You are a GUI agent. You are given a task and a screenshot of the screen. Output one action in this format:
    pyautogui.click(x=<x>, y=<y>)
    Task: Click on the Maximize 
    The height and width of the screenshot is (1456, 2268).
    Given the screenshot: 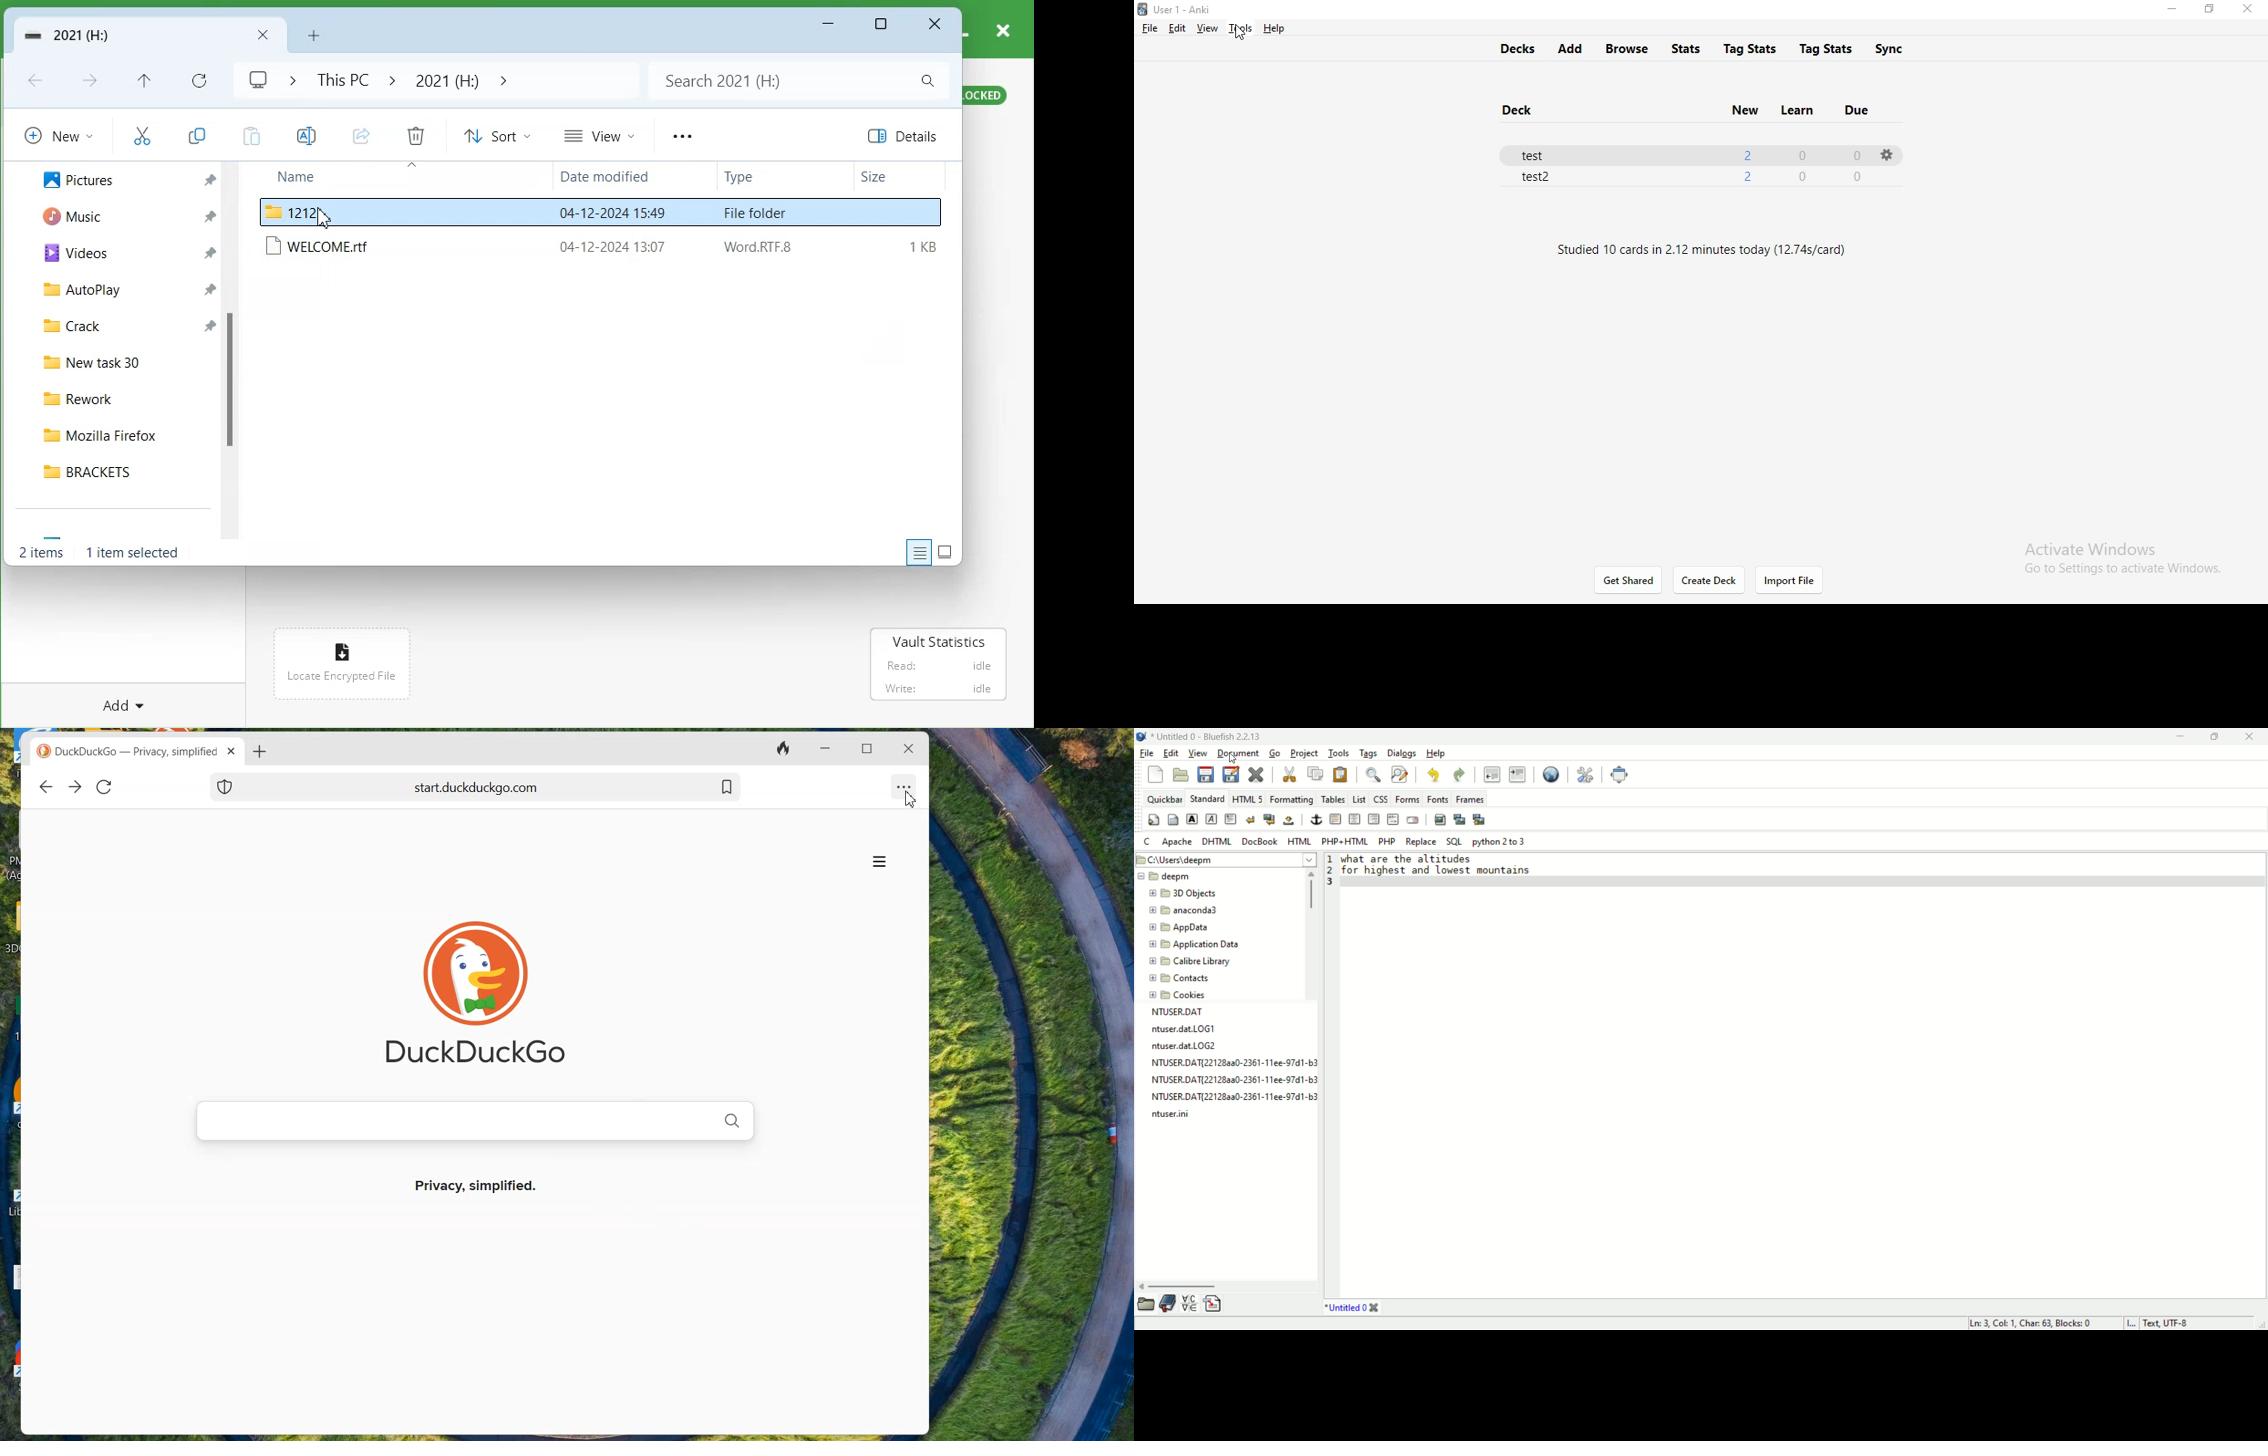 What is the action you would take?
    pyautogui.click(x=869, y=747)
    